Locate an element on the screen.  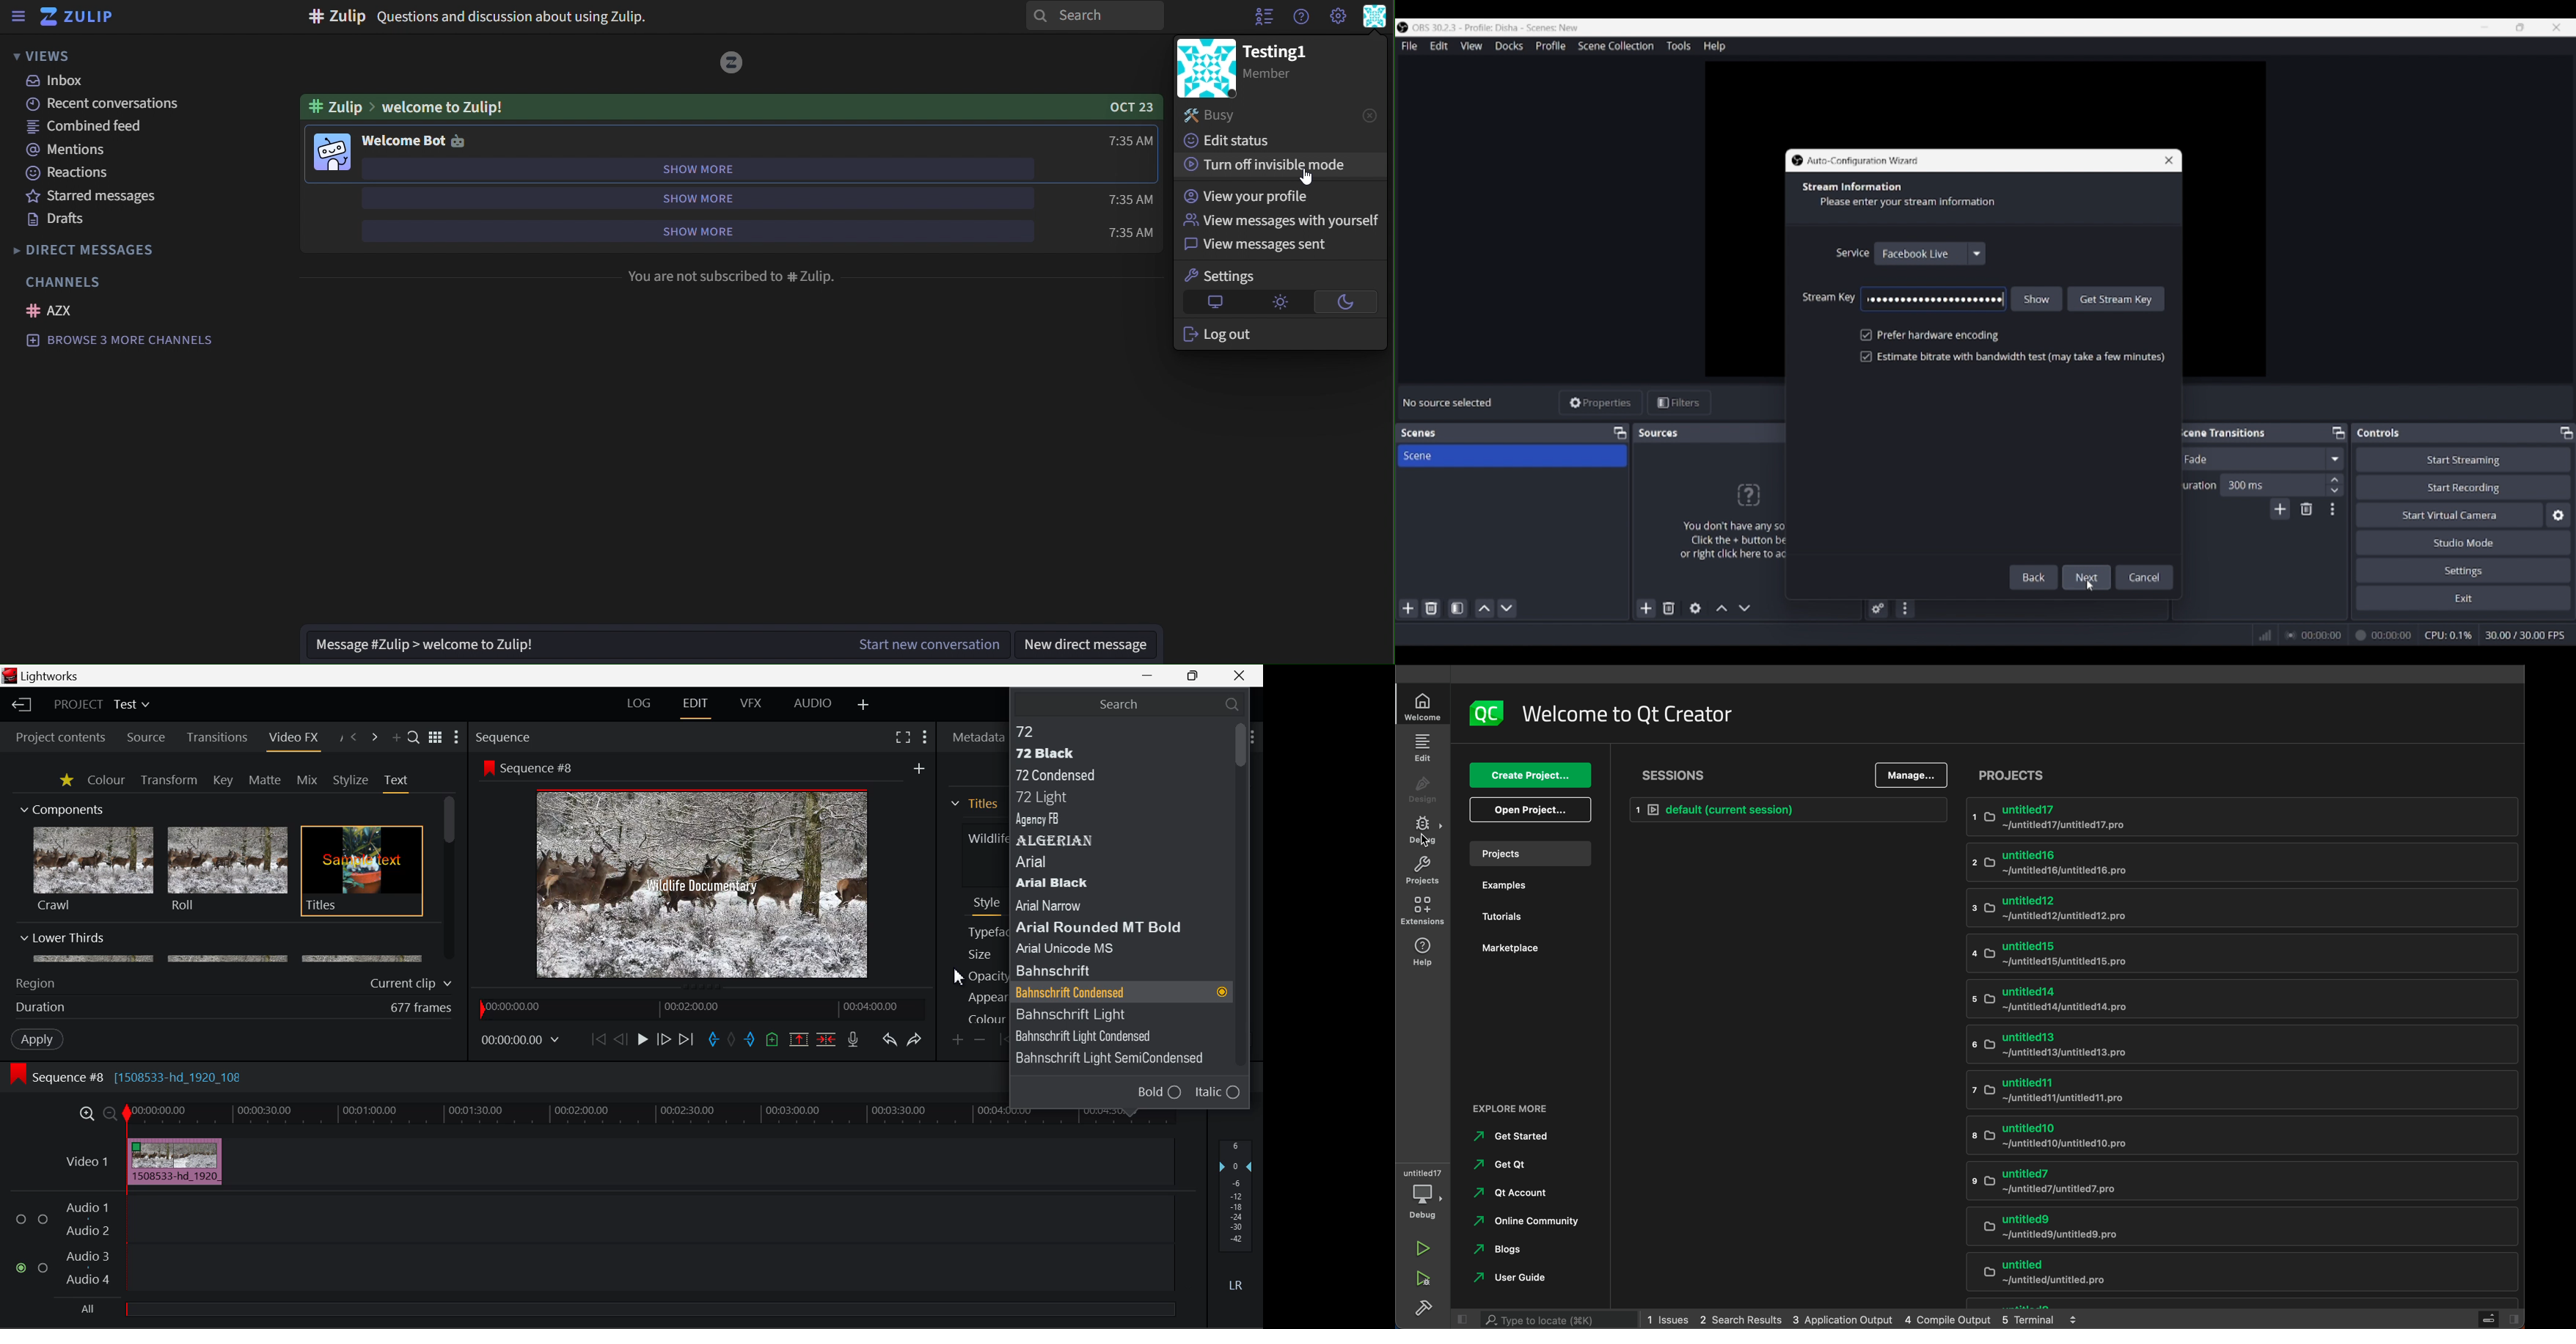
Remove configurble transition is located at coordinates (2307, 509).